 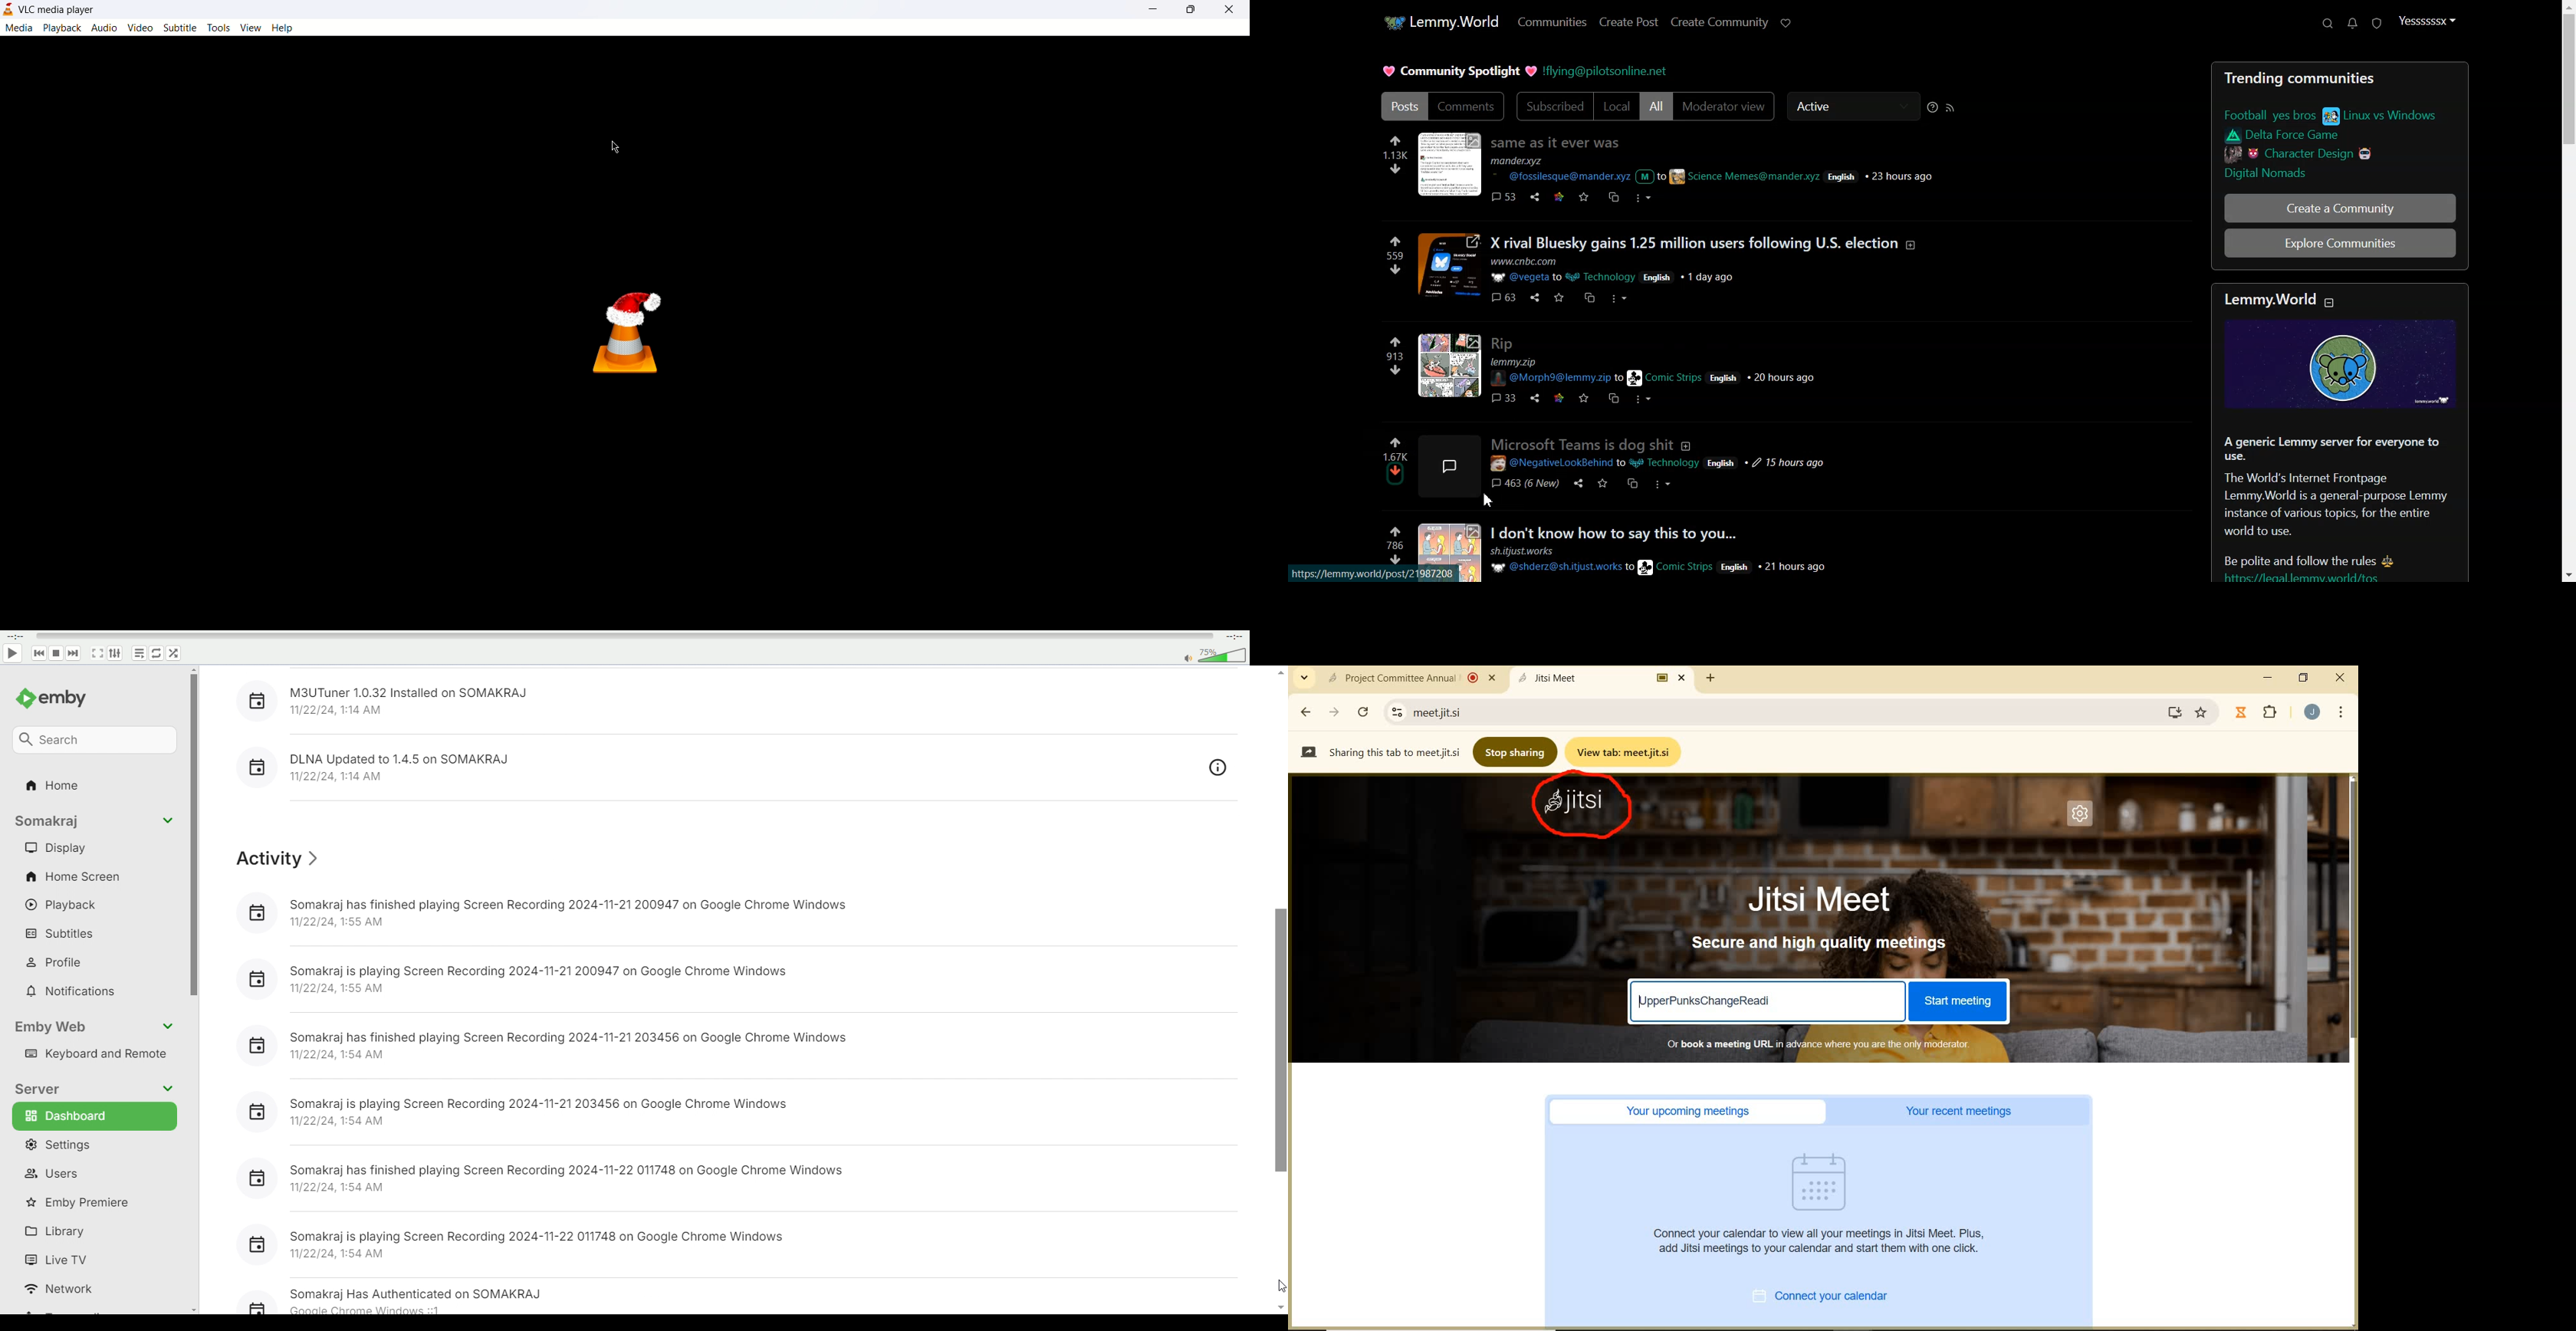 I want to click on RSS, so click(x=1950, y=108).